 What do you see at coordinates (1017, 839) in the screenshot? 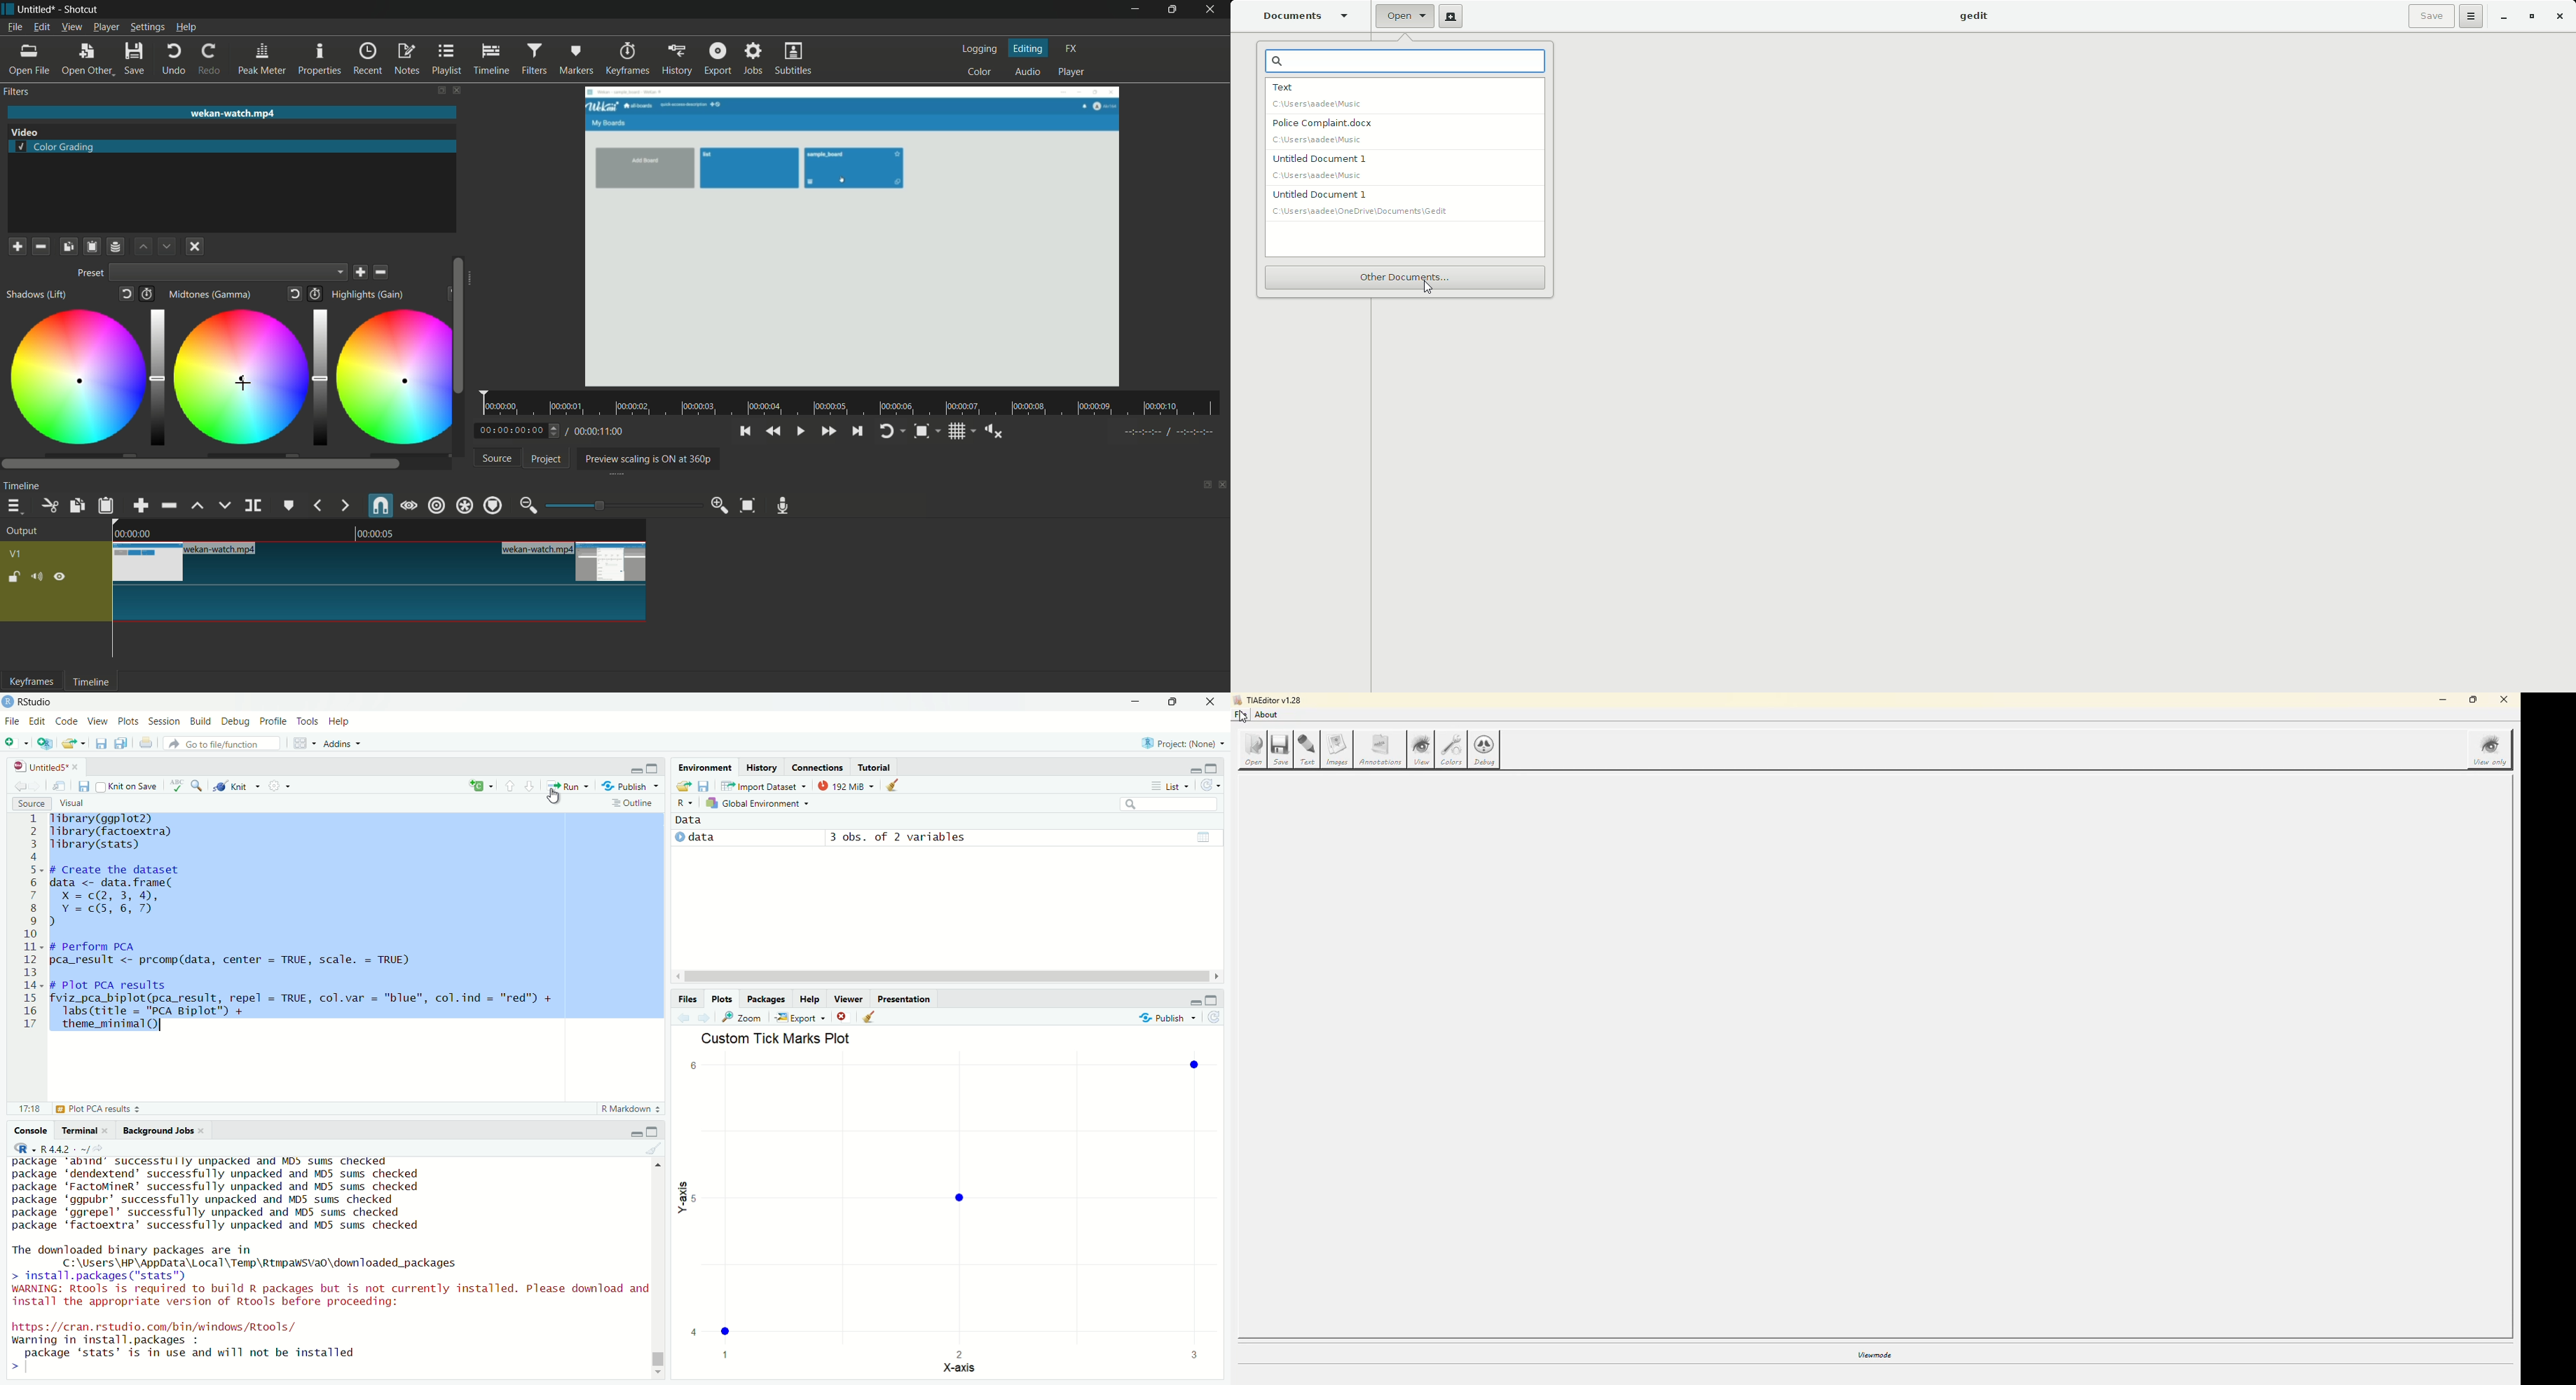
I see `3obs. of 2 variable` at bounding box center [1017, 839].